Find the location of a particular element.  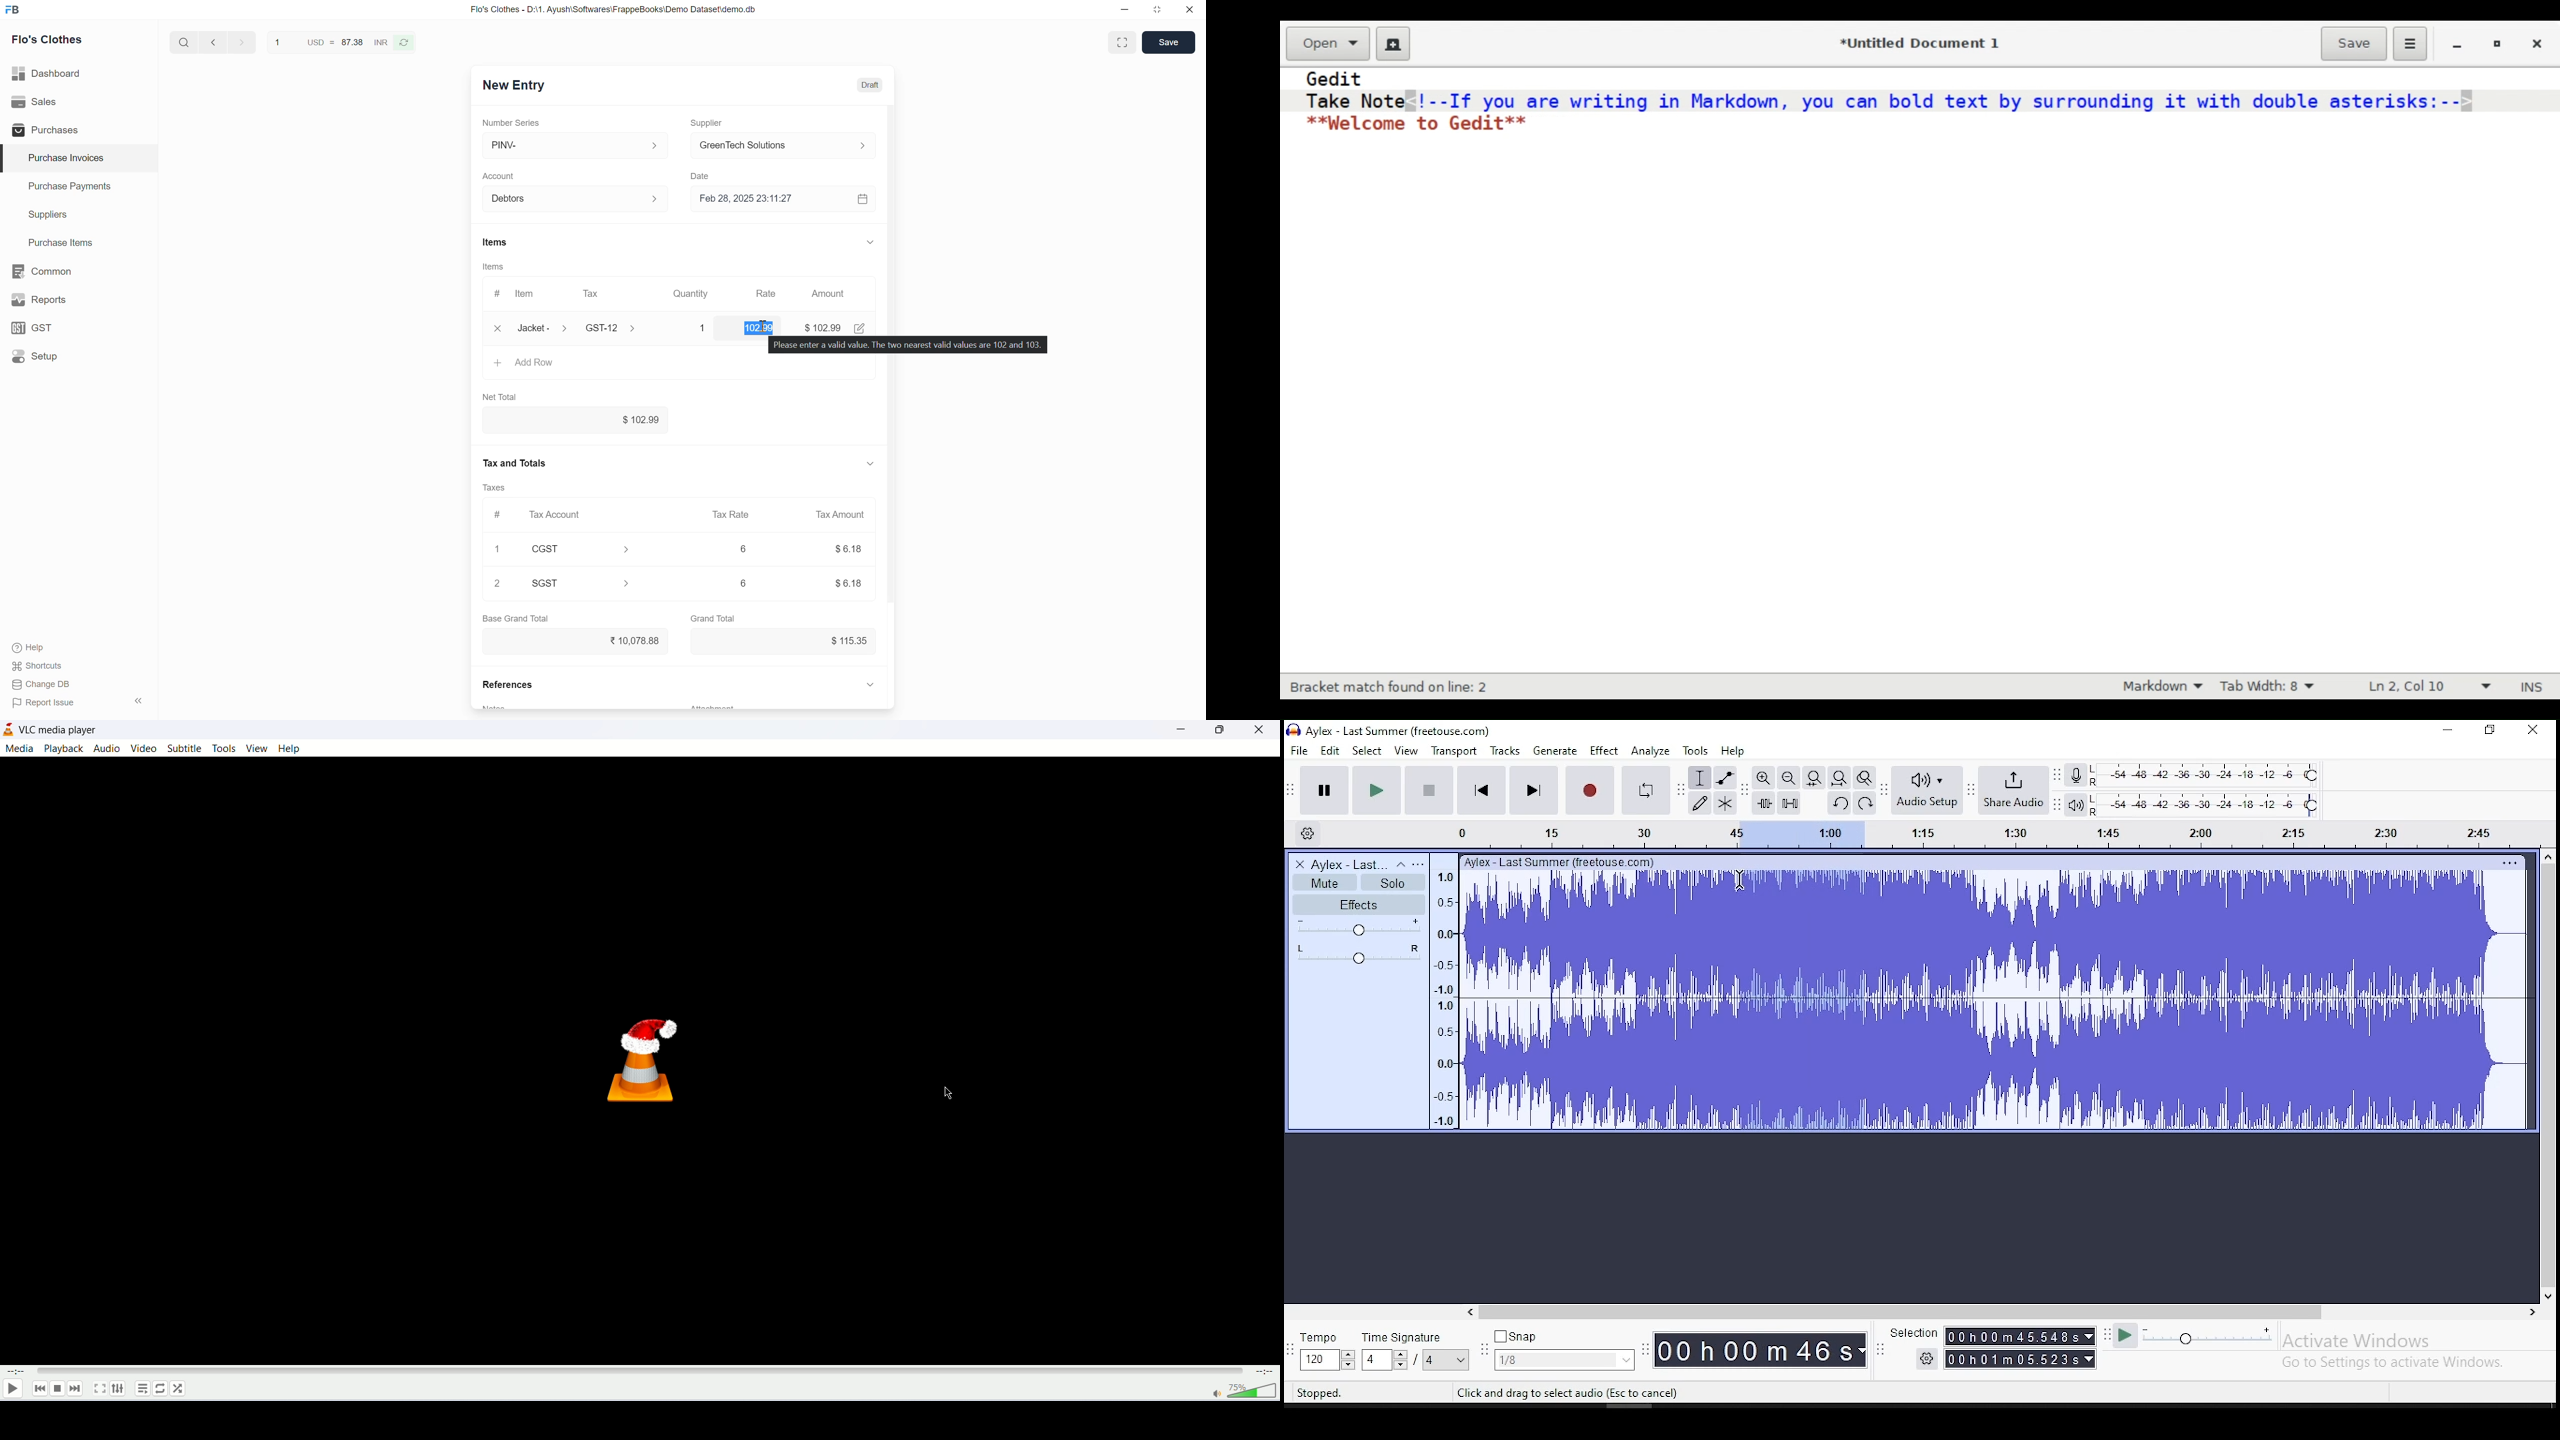

SGST is located at coordinates (581, 583).